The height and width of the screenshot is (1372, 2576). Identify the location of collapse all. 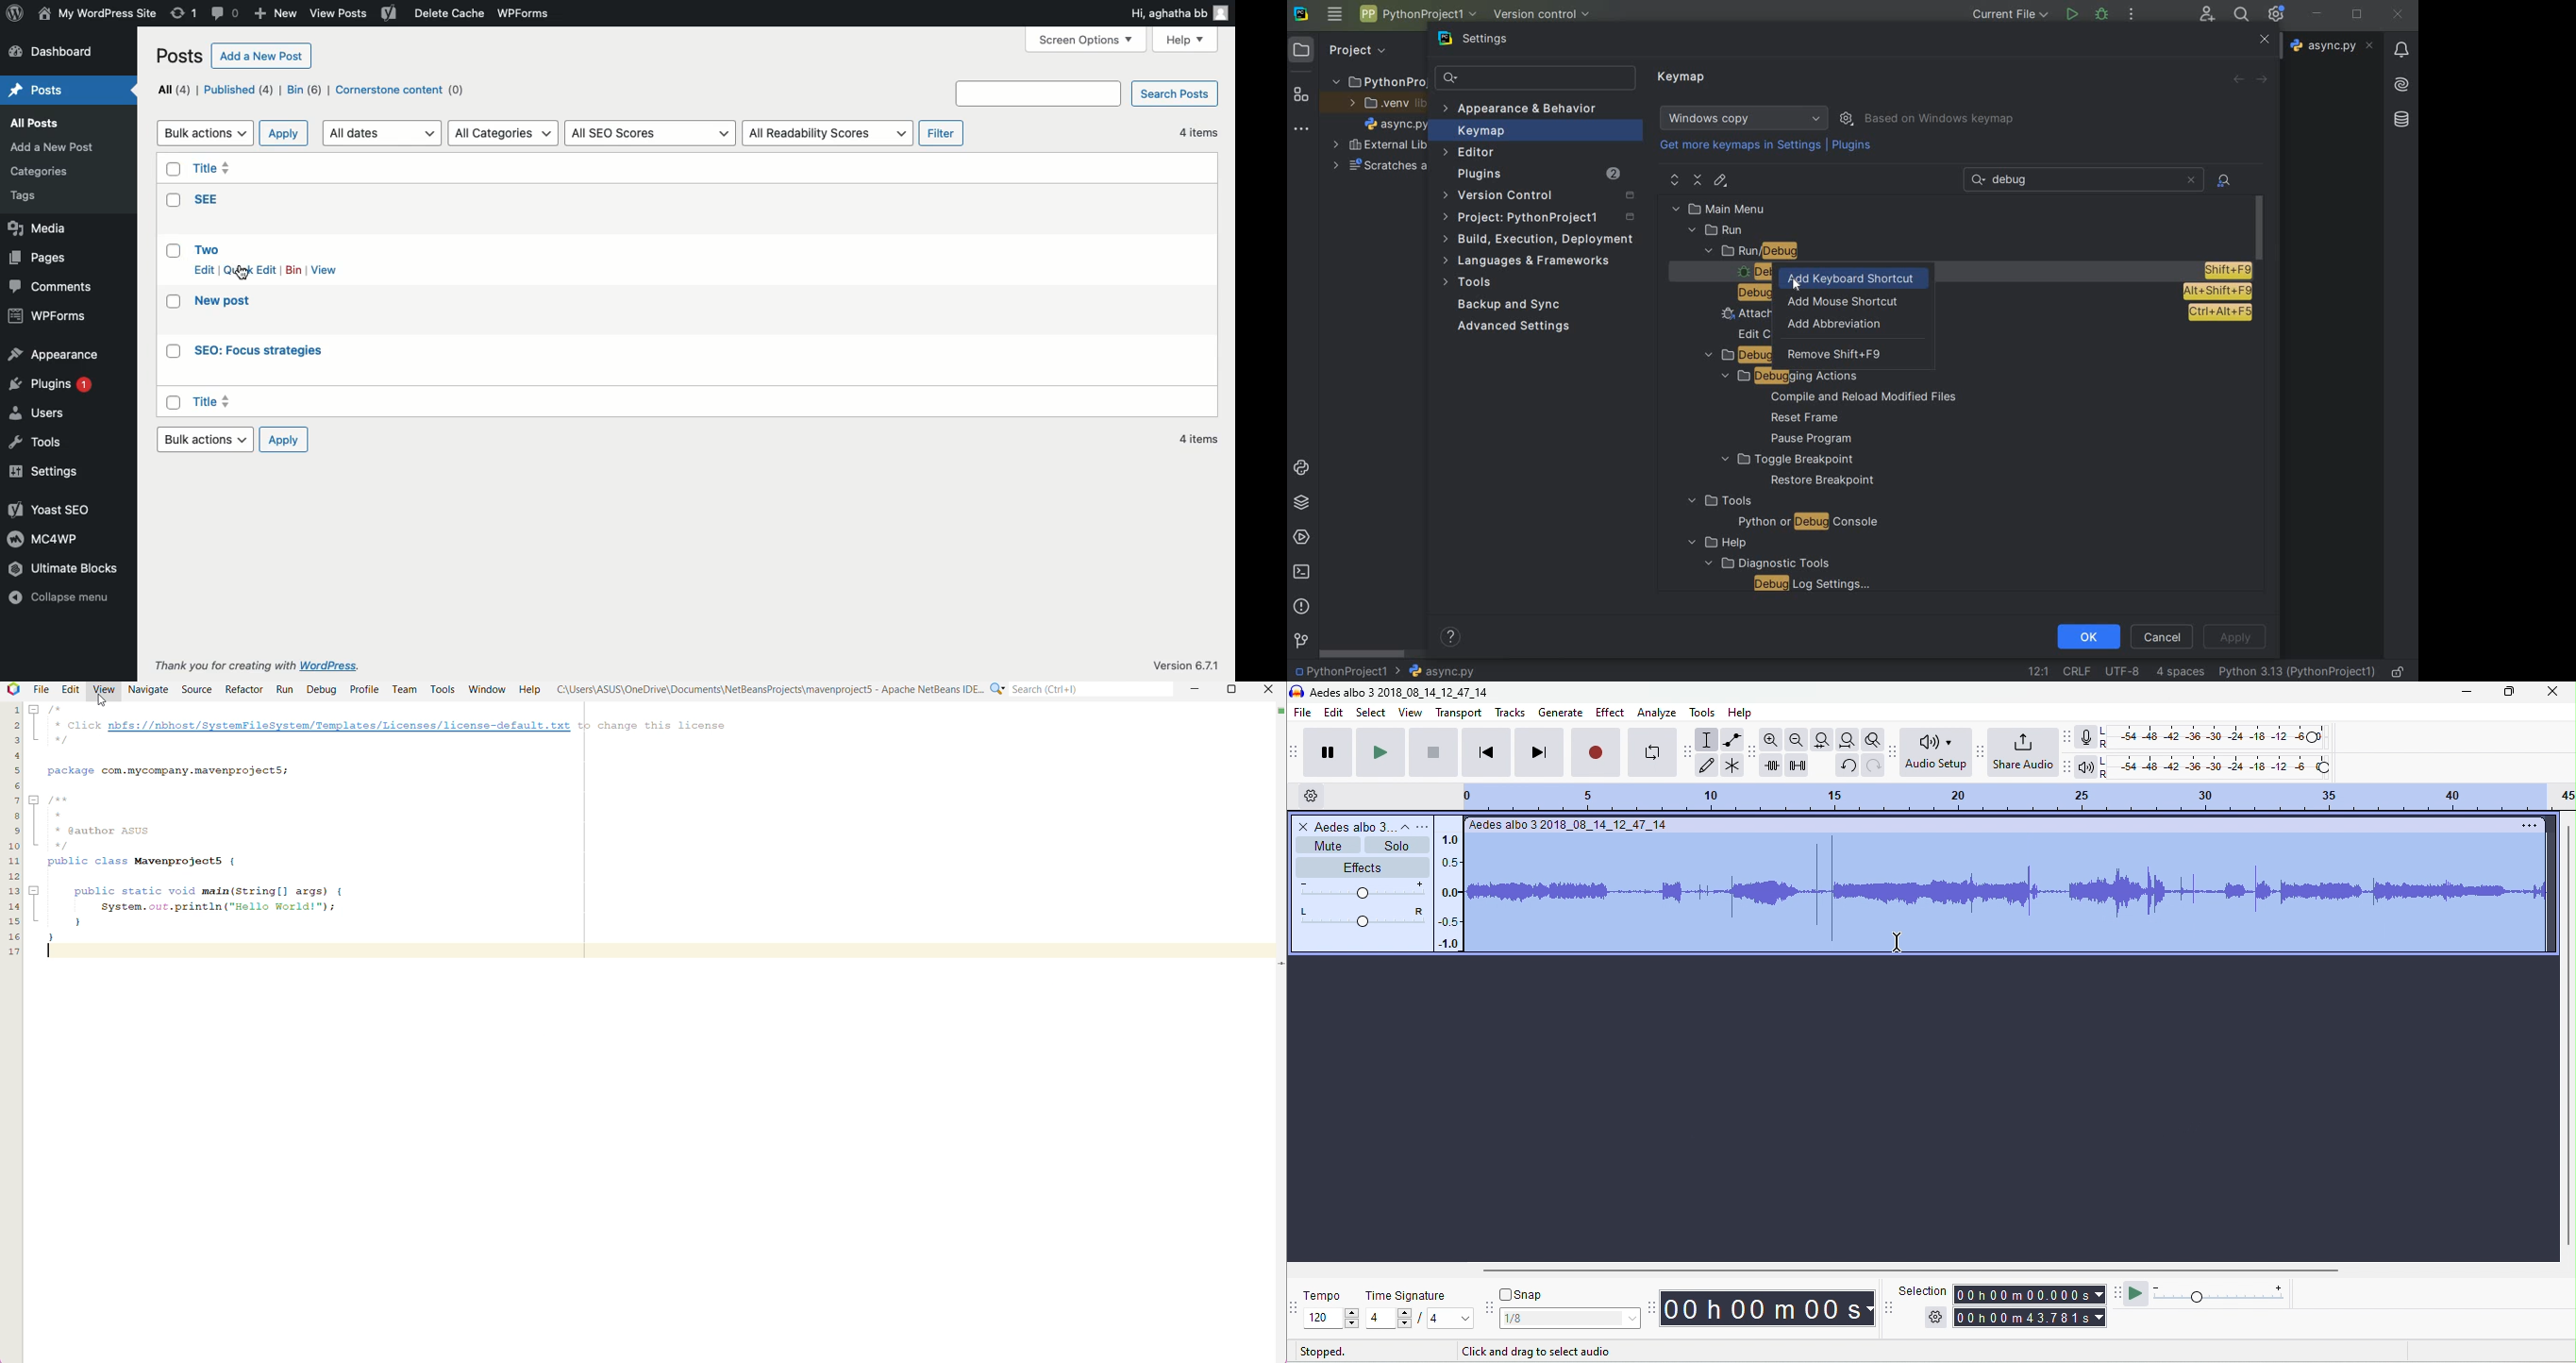
(1698, 180).